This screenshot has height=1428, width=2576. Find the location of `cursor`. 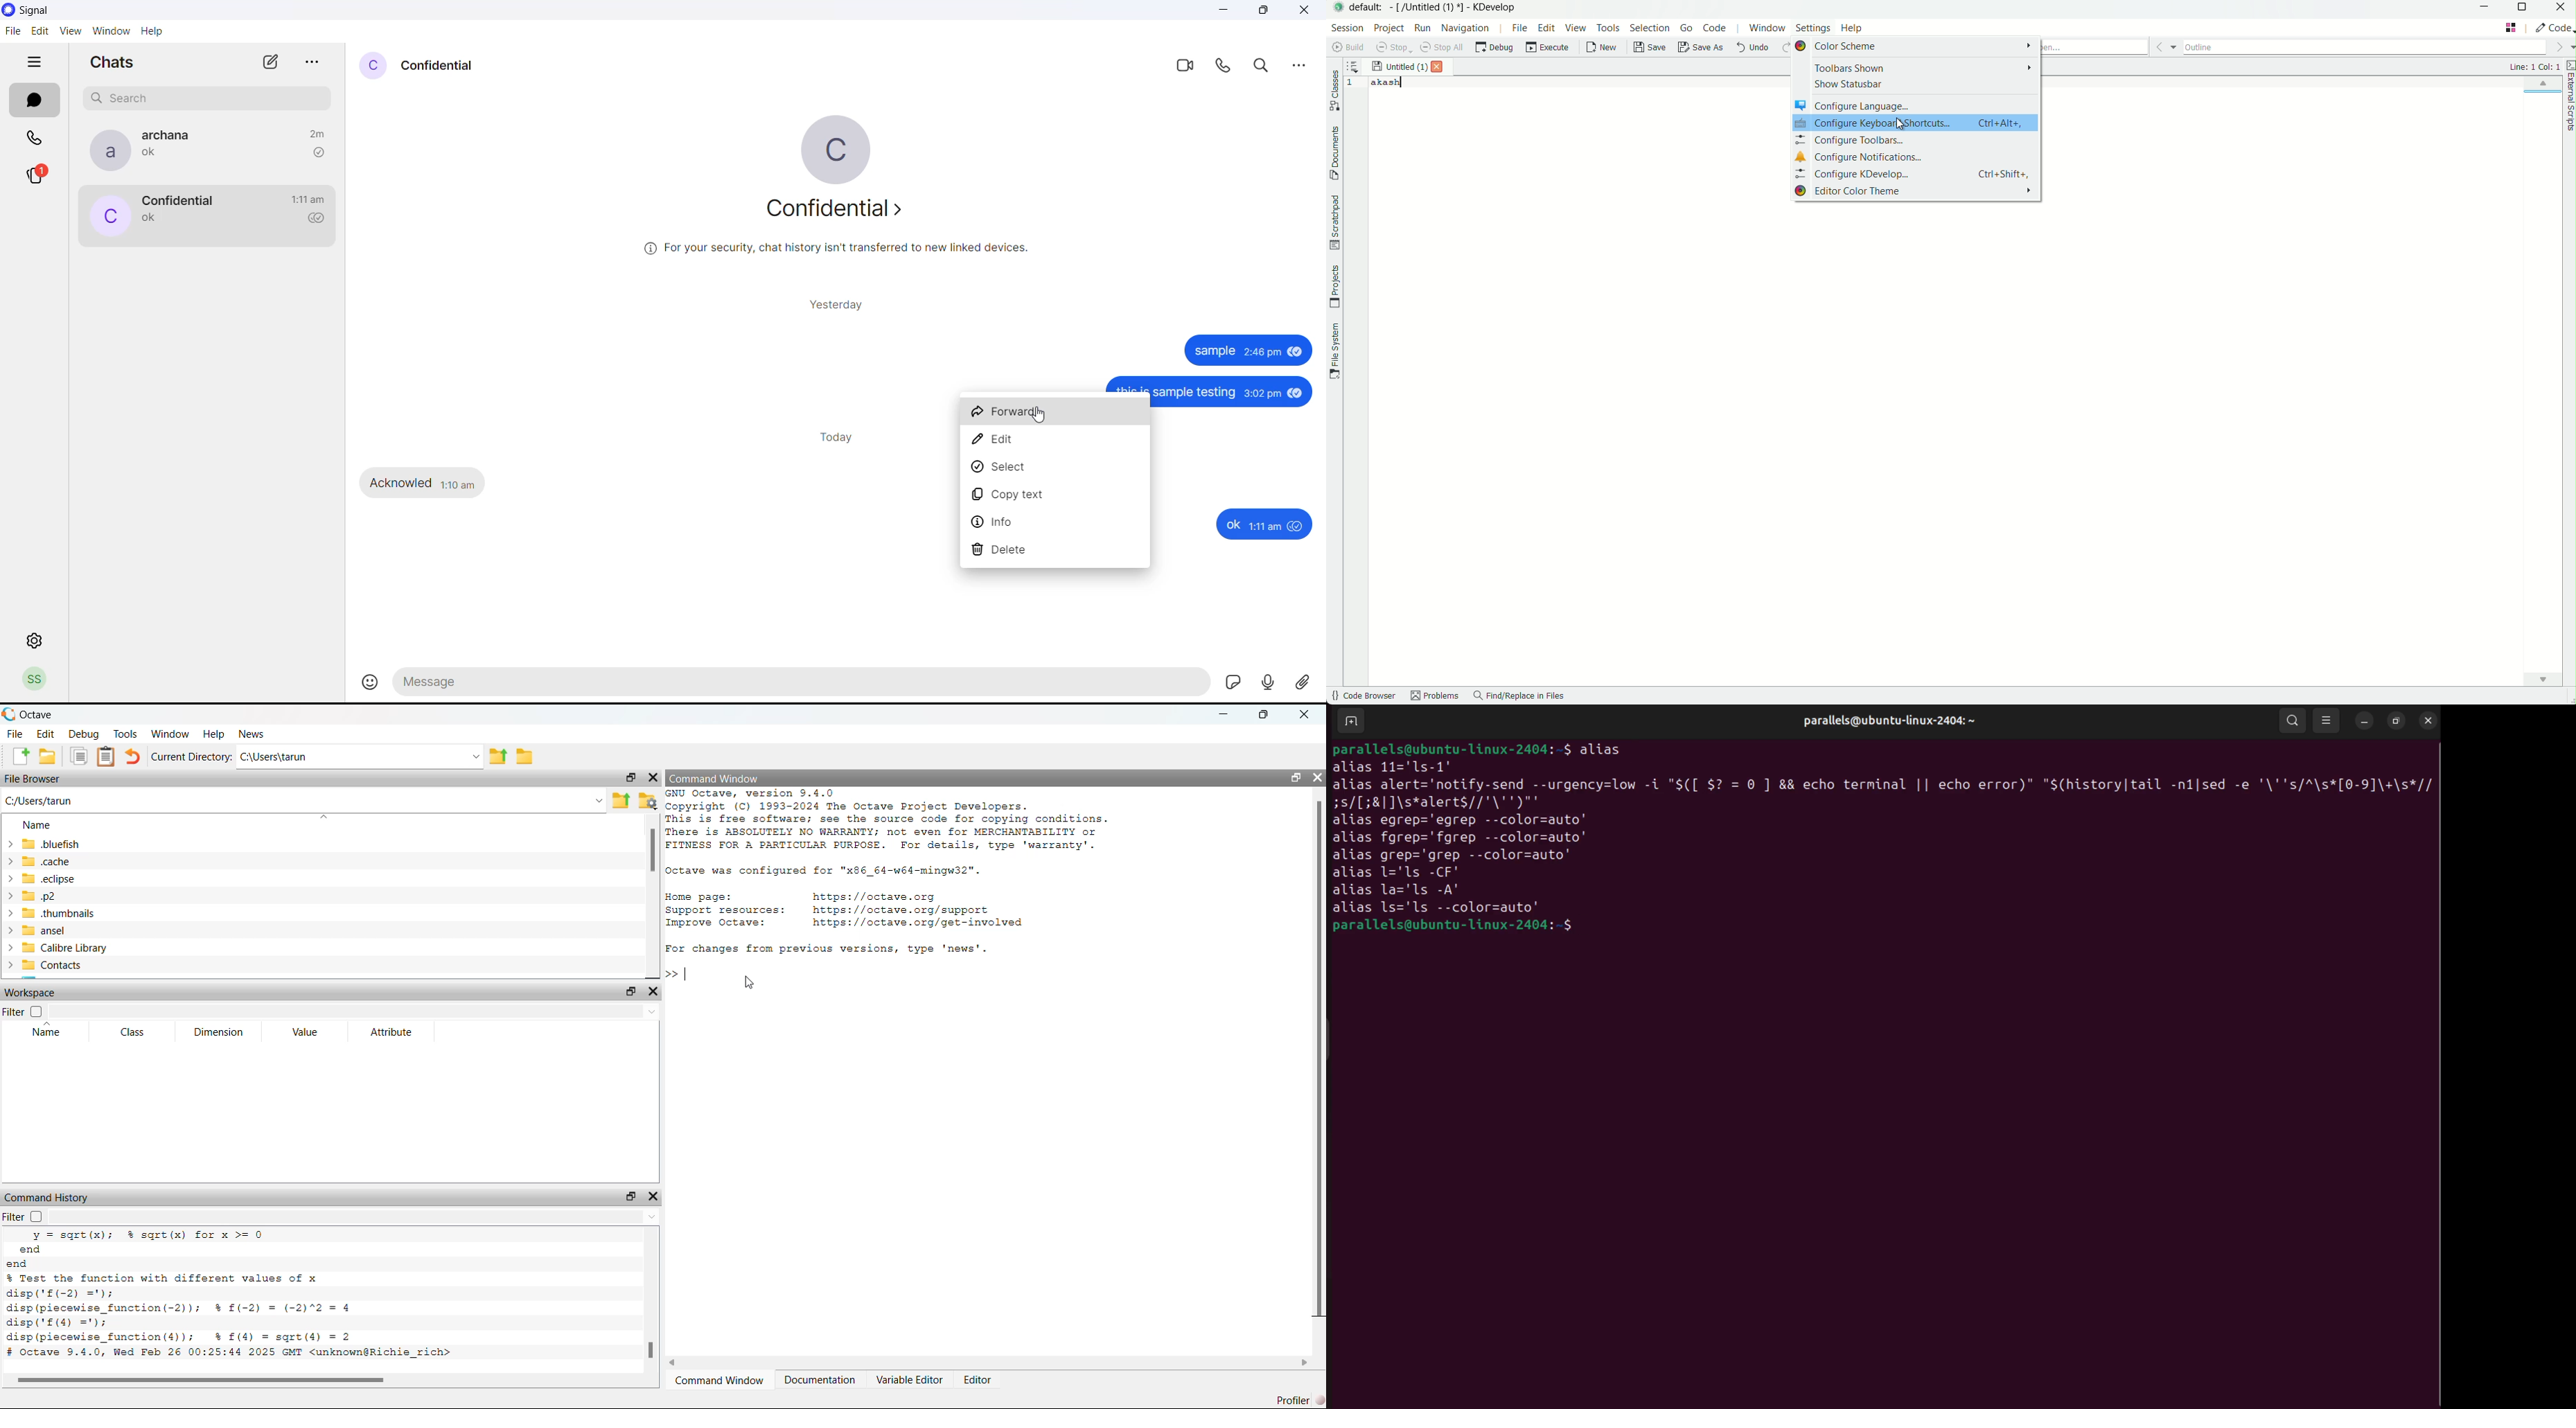

cursor is located at coordinates (1039, 417).